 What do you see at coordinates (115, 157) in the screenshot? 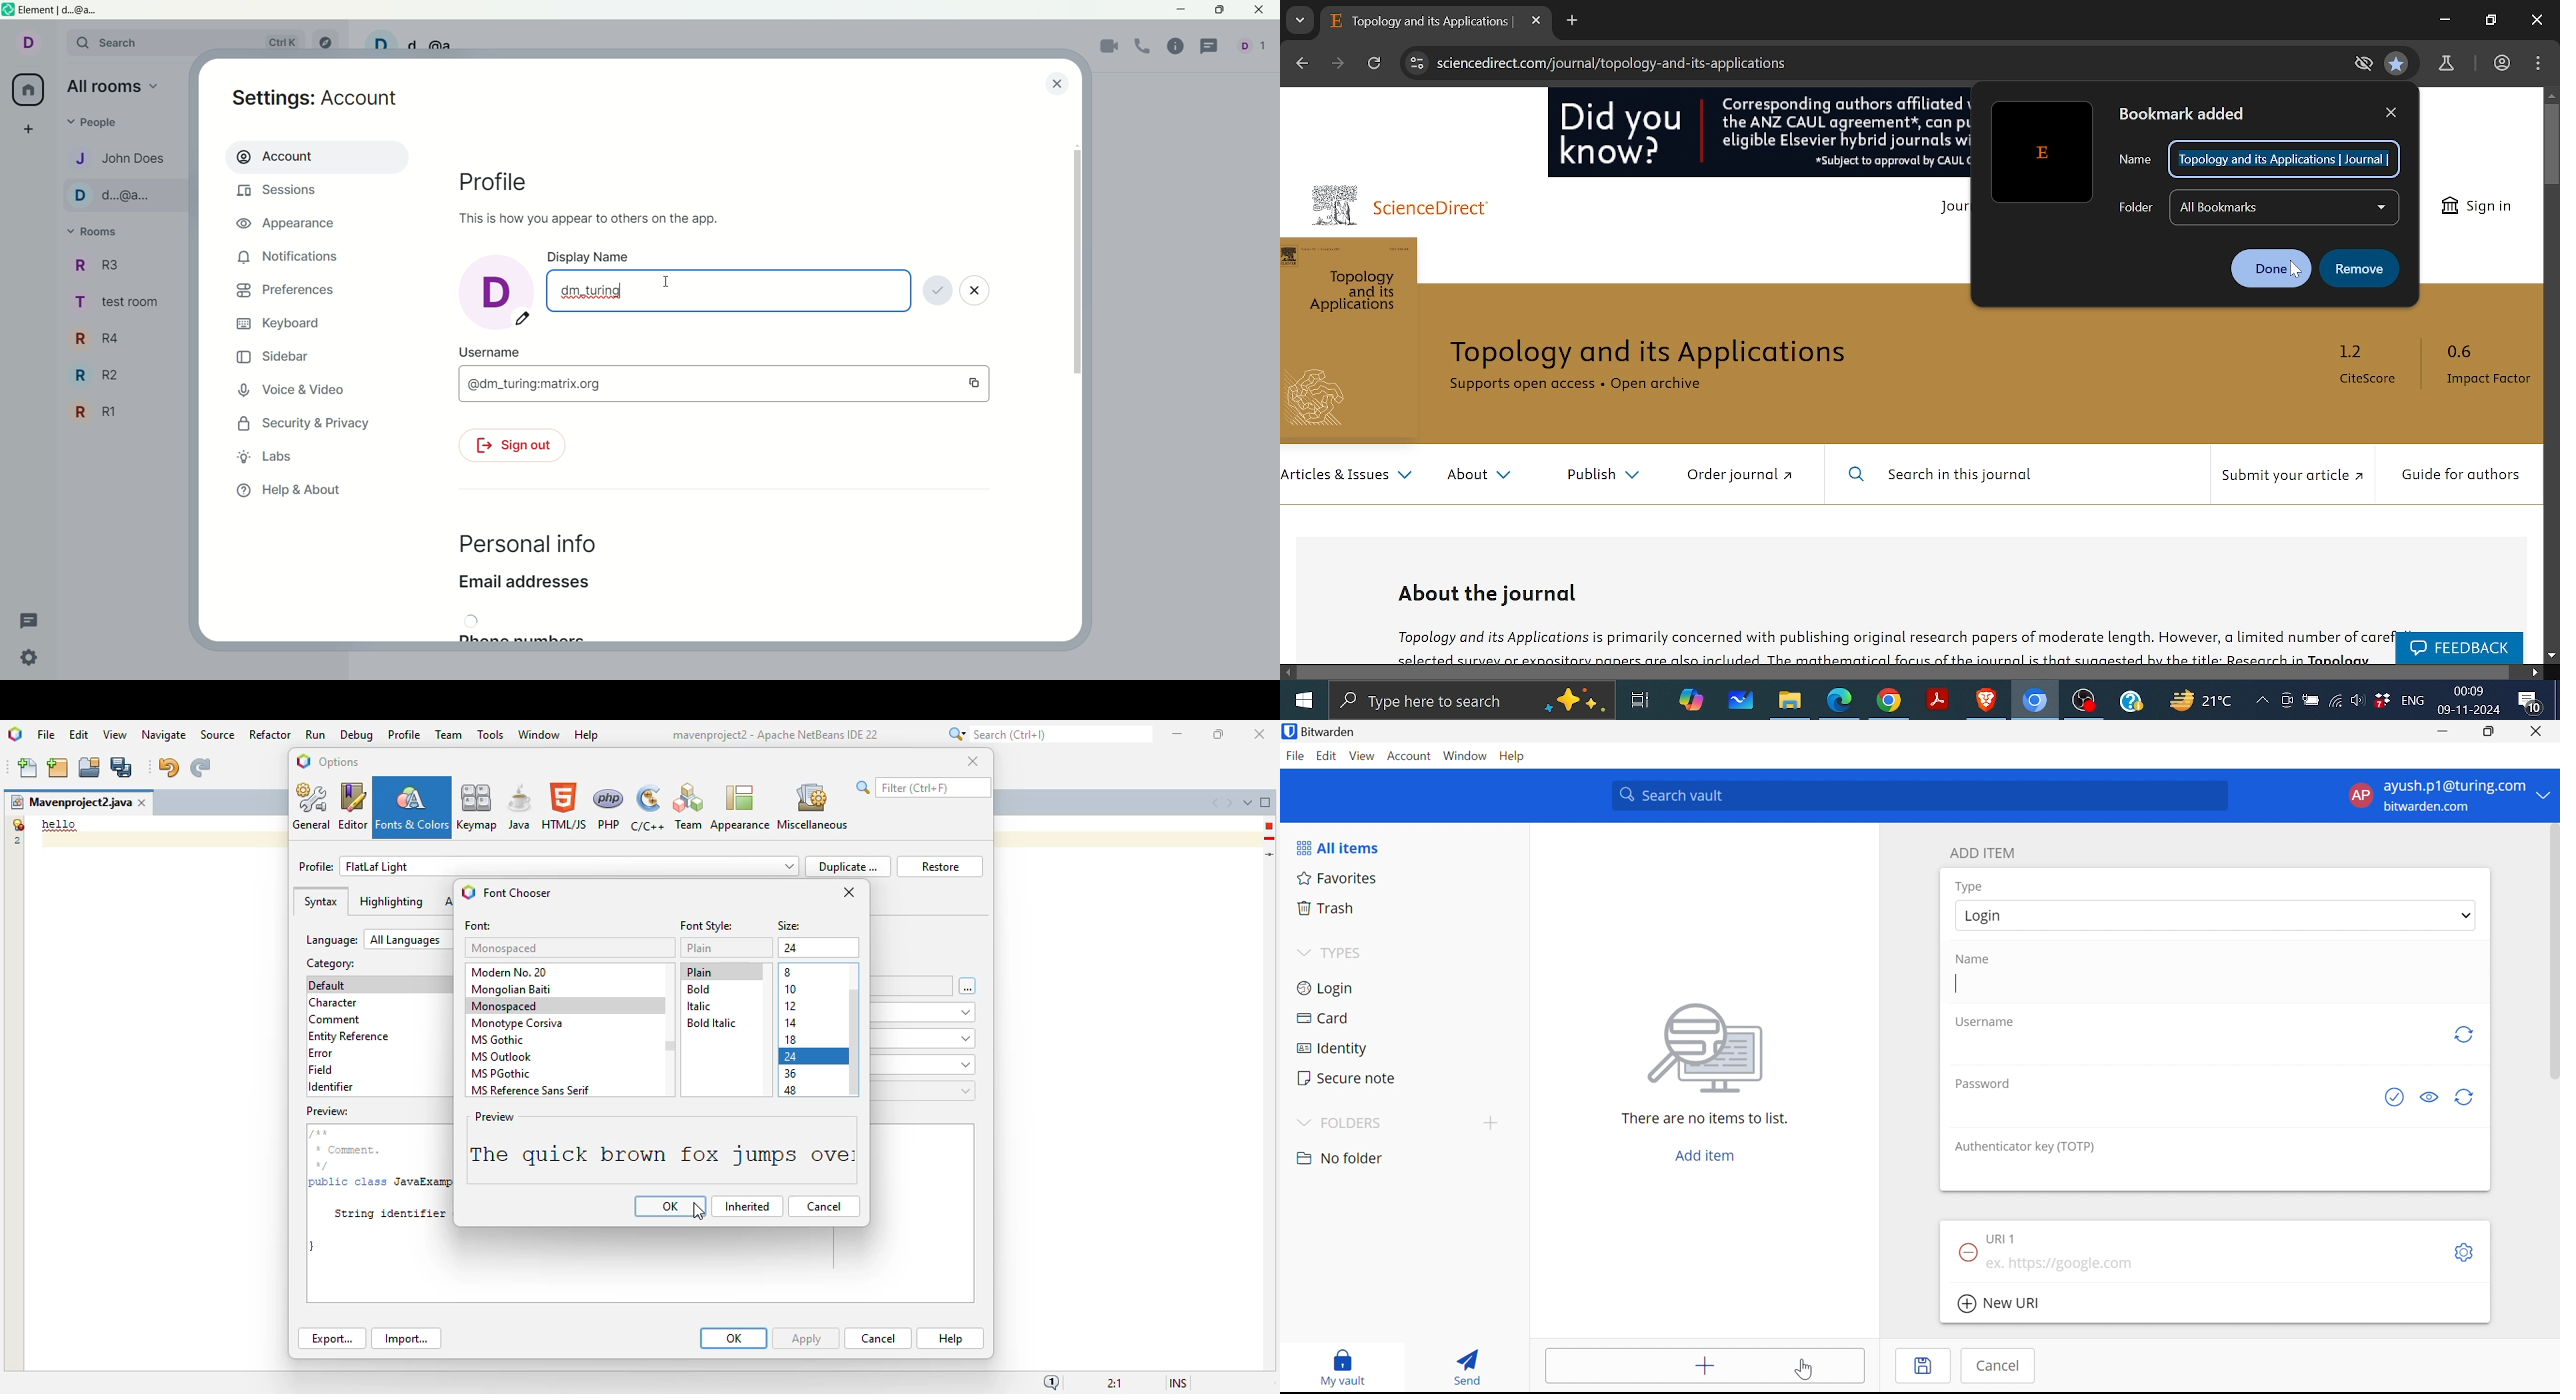
I see `John DOES` at bounding box center [115, 157].